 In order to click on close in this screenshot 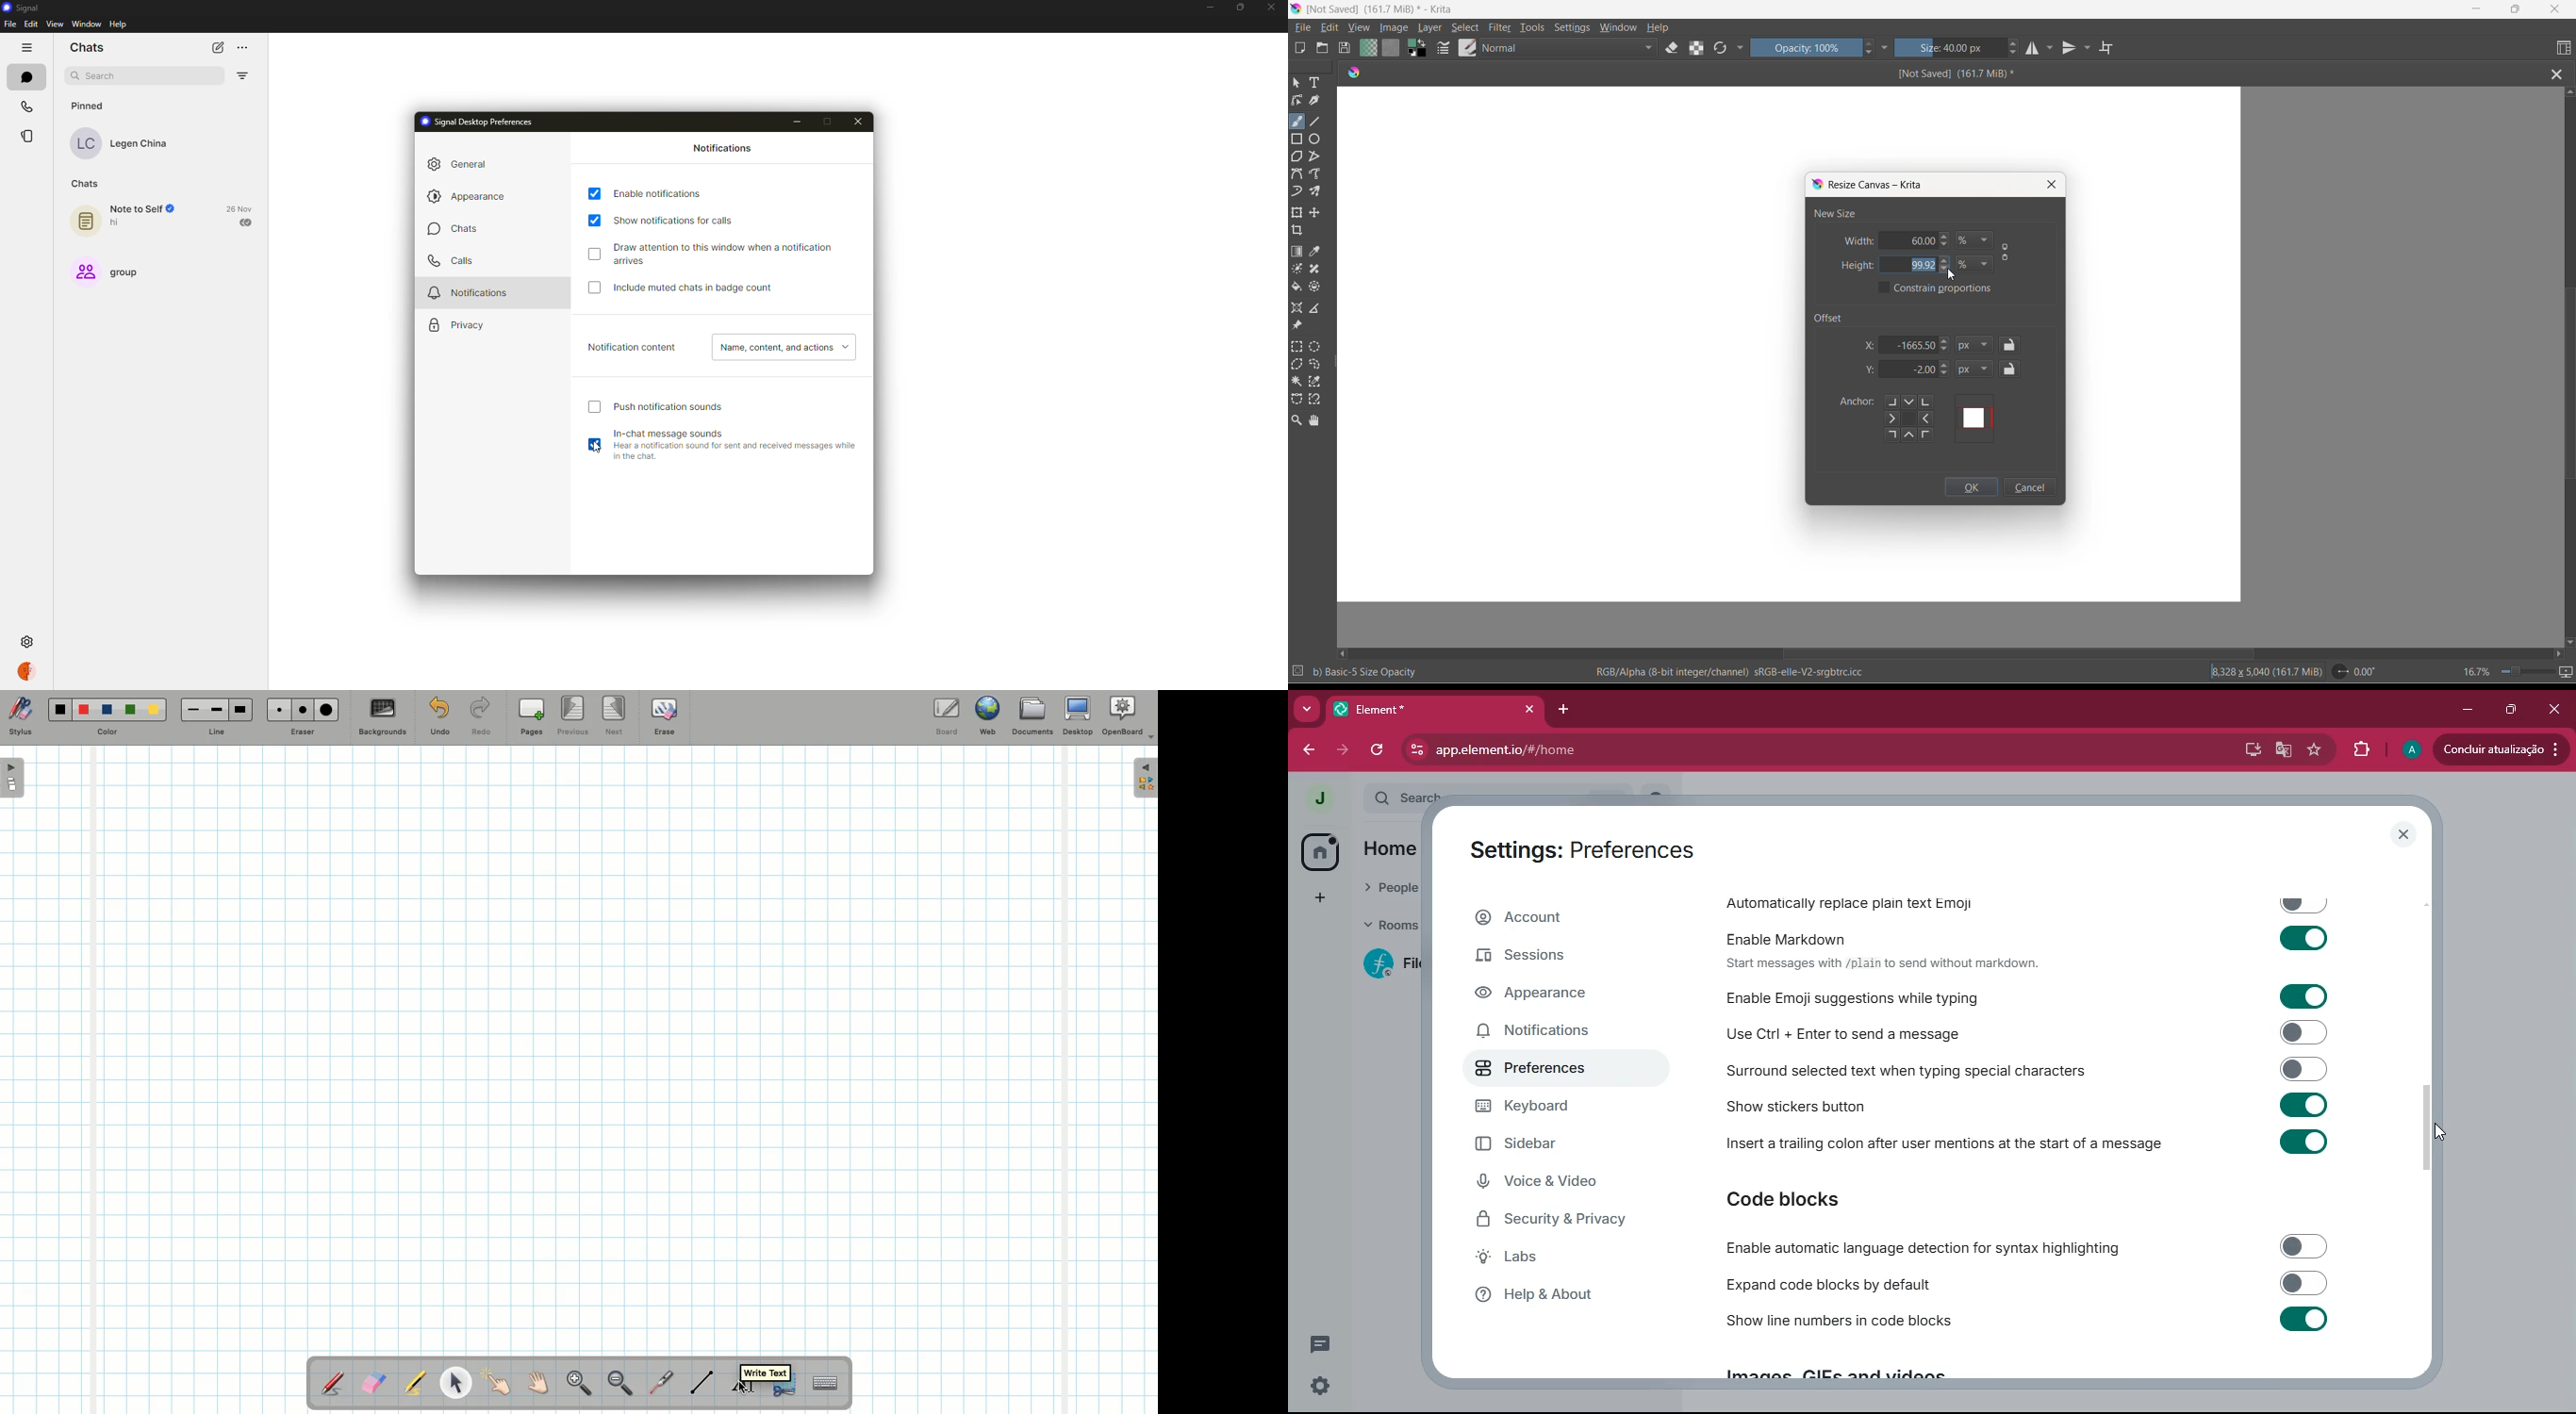, I will do `click(2553, 710)`.